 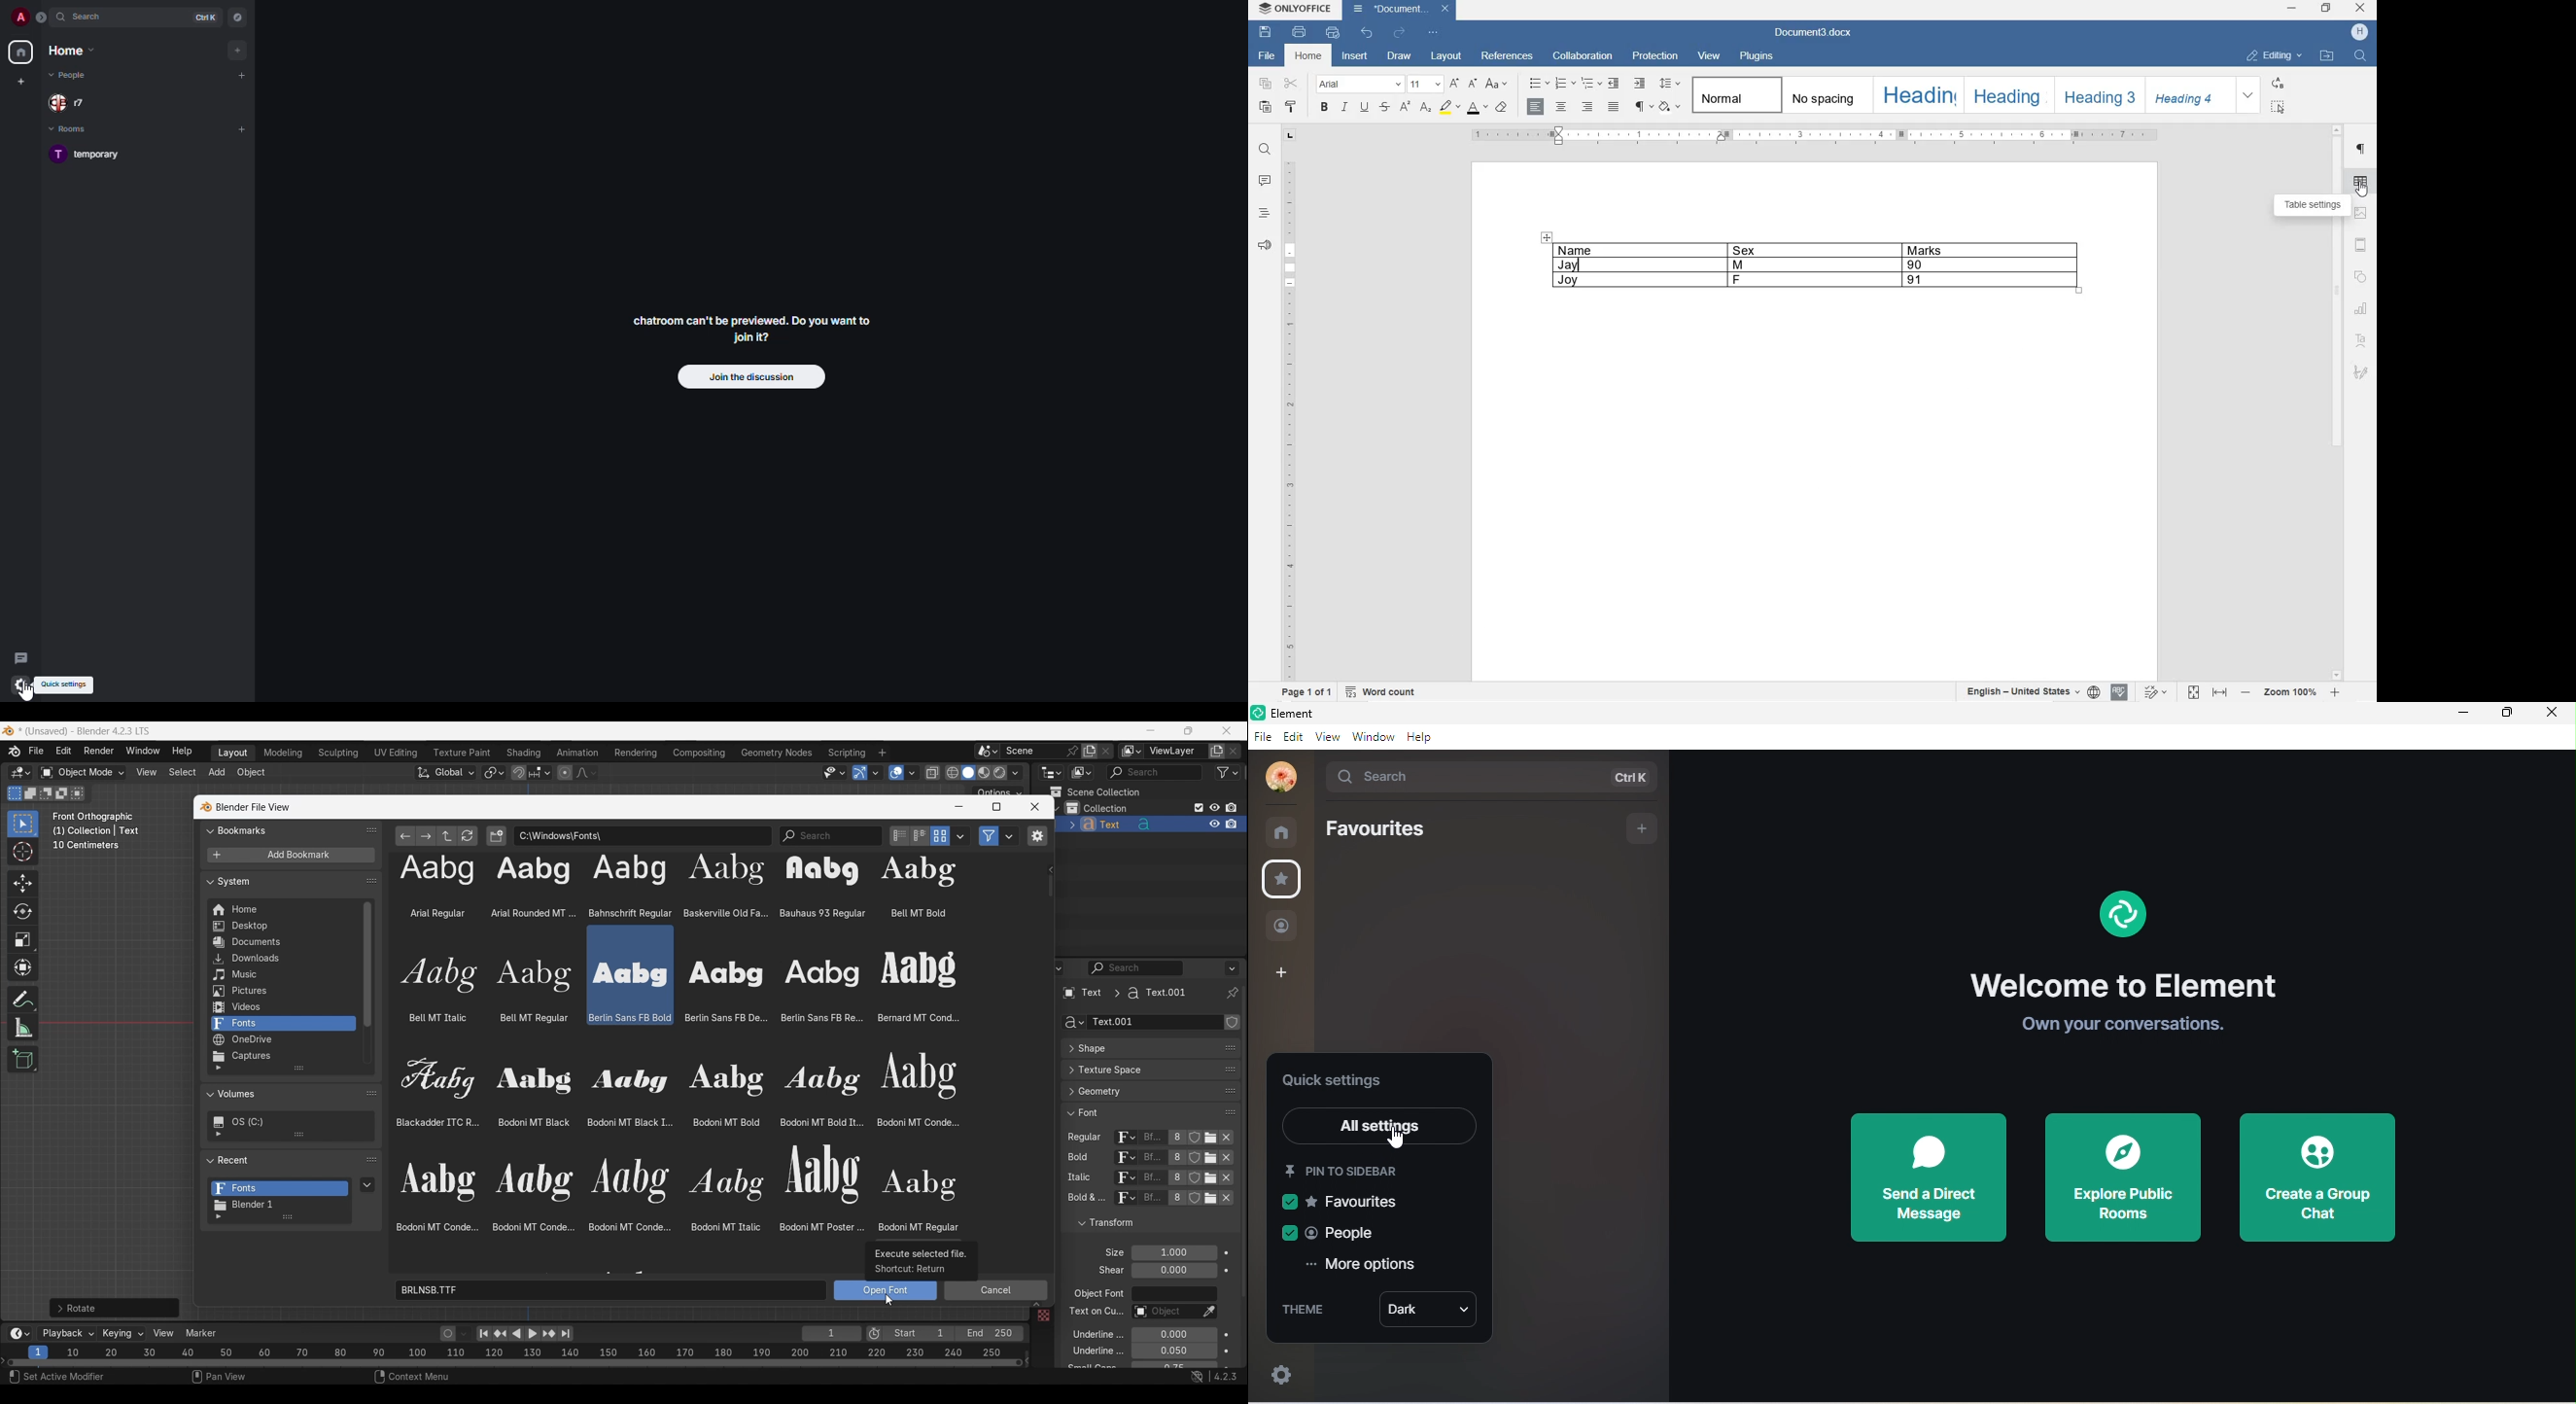 What do you see at coordinates (1364, 108) in the screenshot?
I see `UNDERLINE` at bounding box center [1364, 108].